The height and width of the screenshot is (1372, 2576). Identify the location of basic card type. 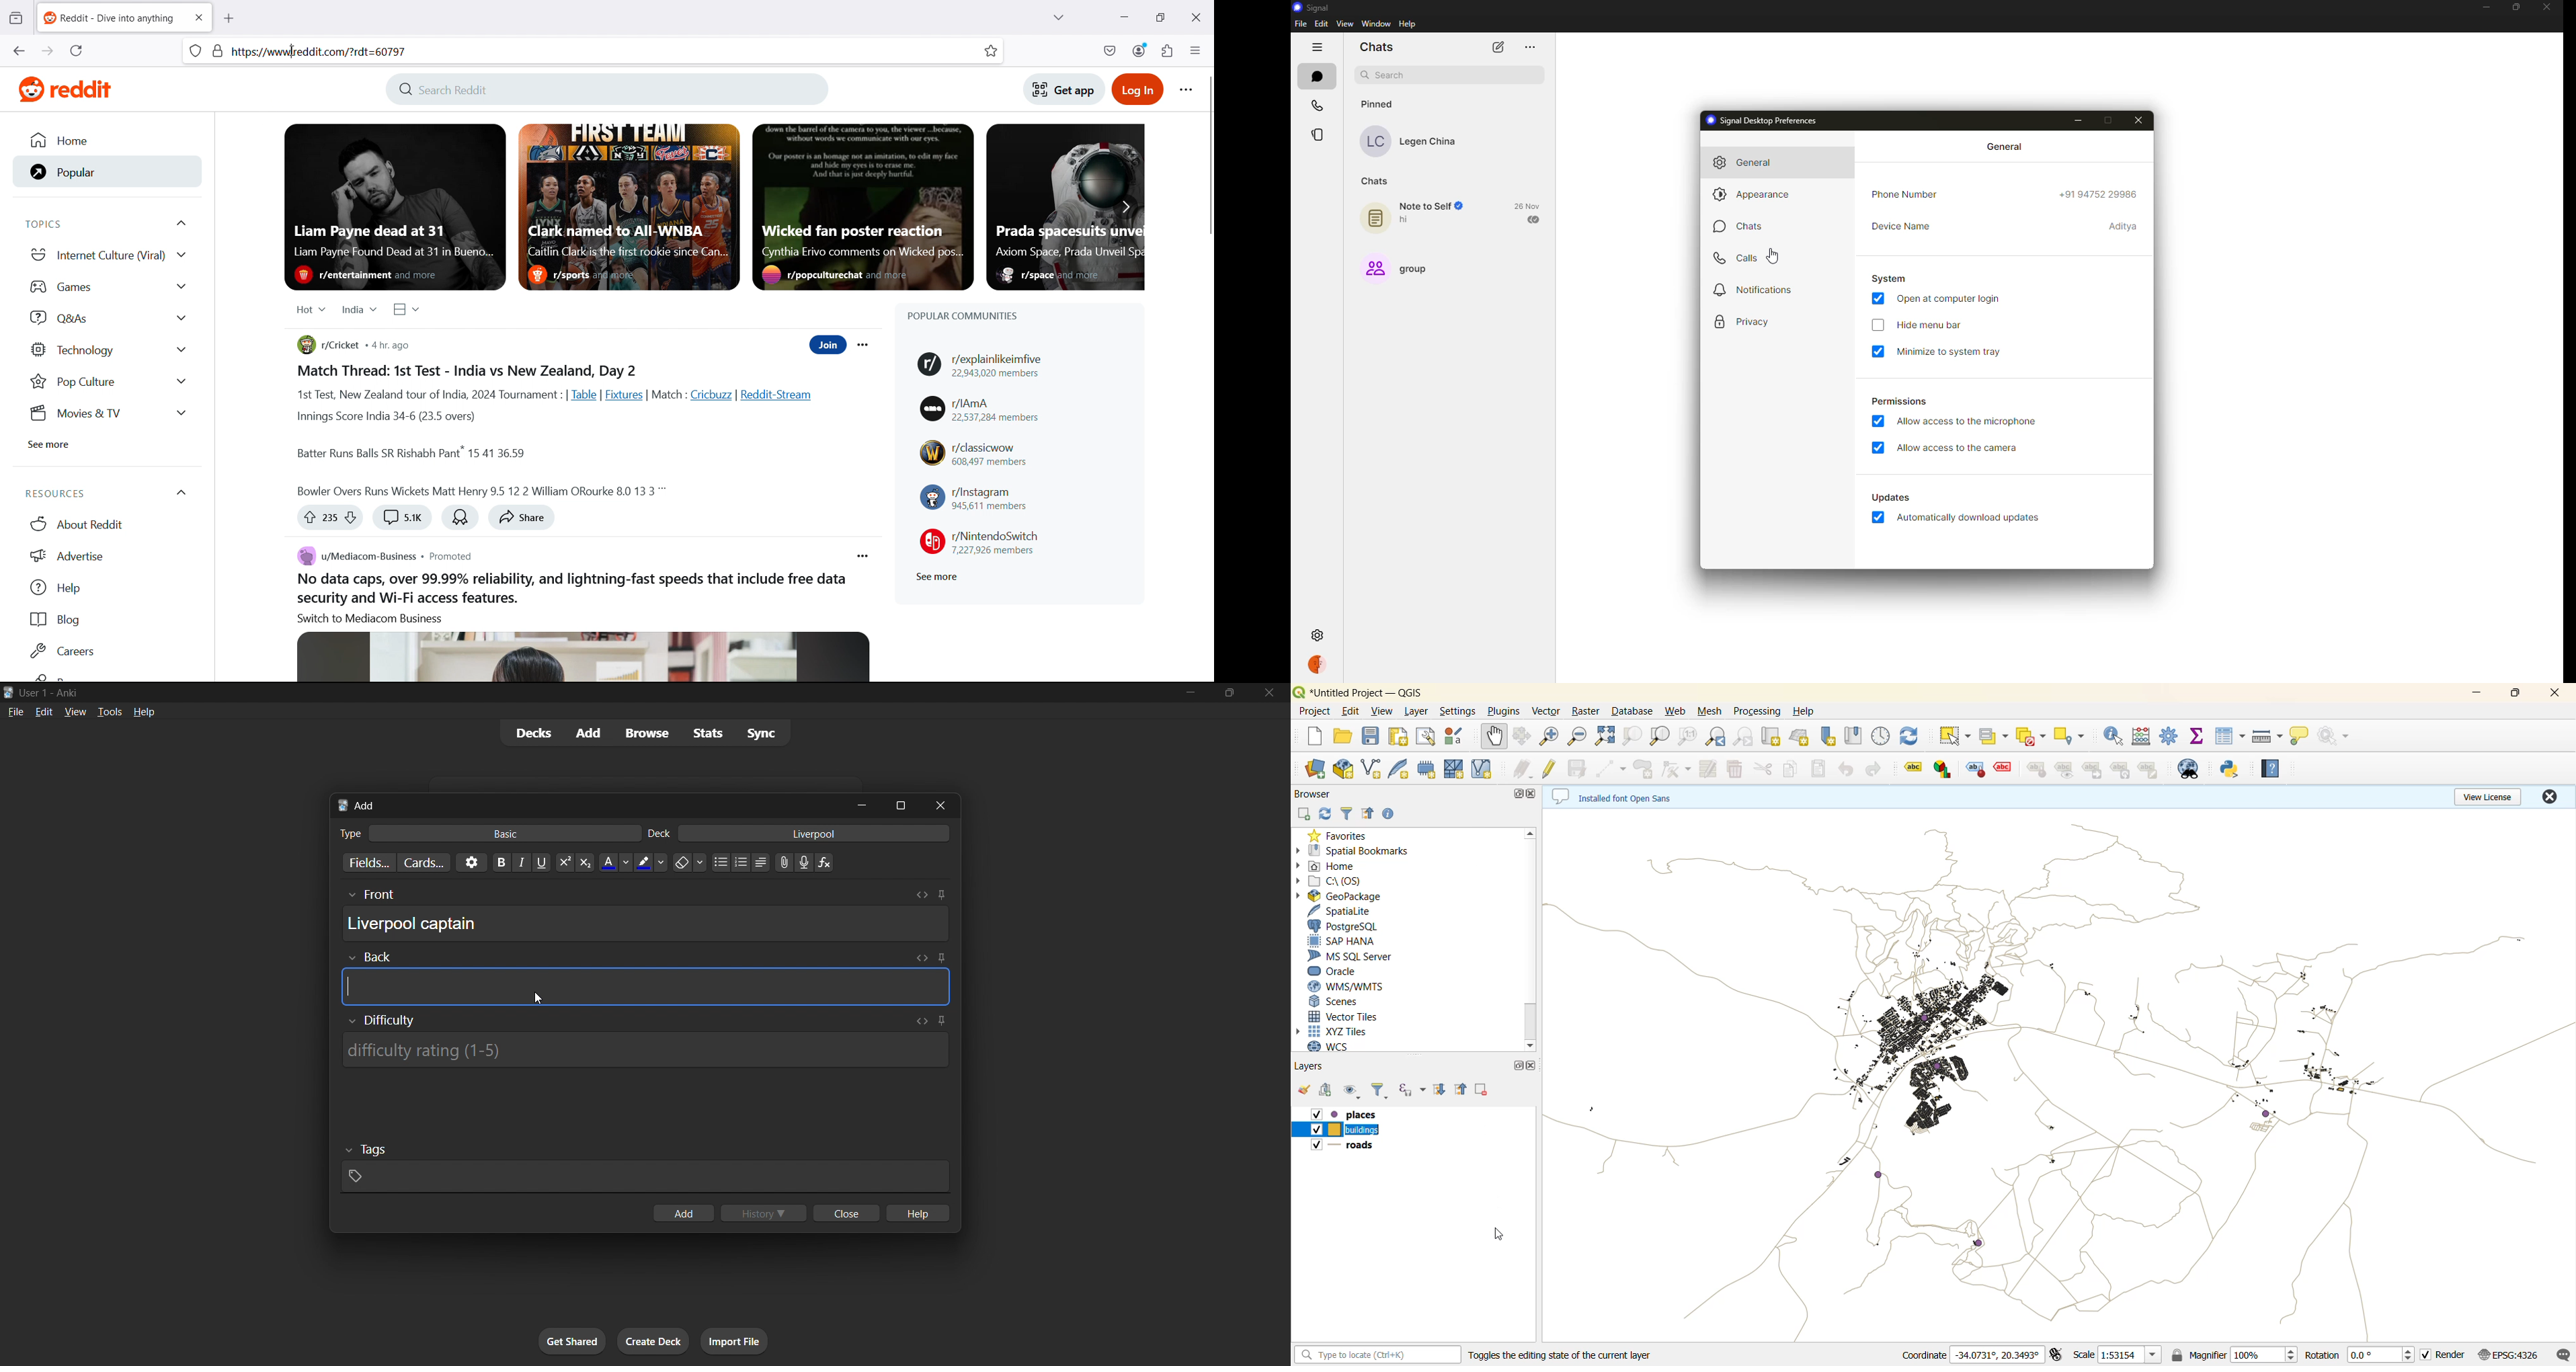
(501, 834).